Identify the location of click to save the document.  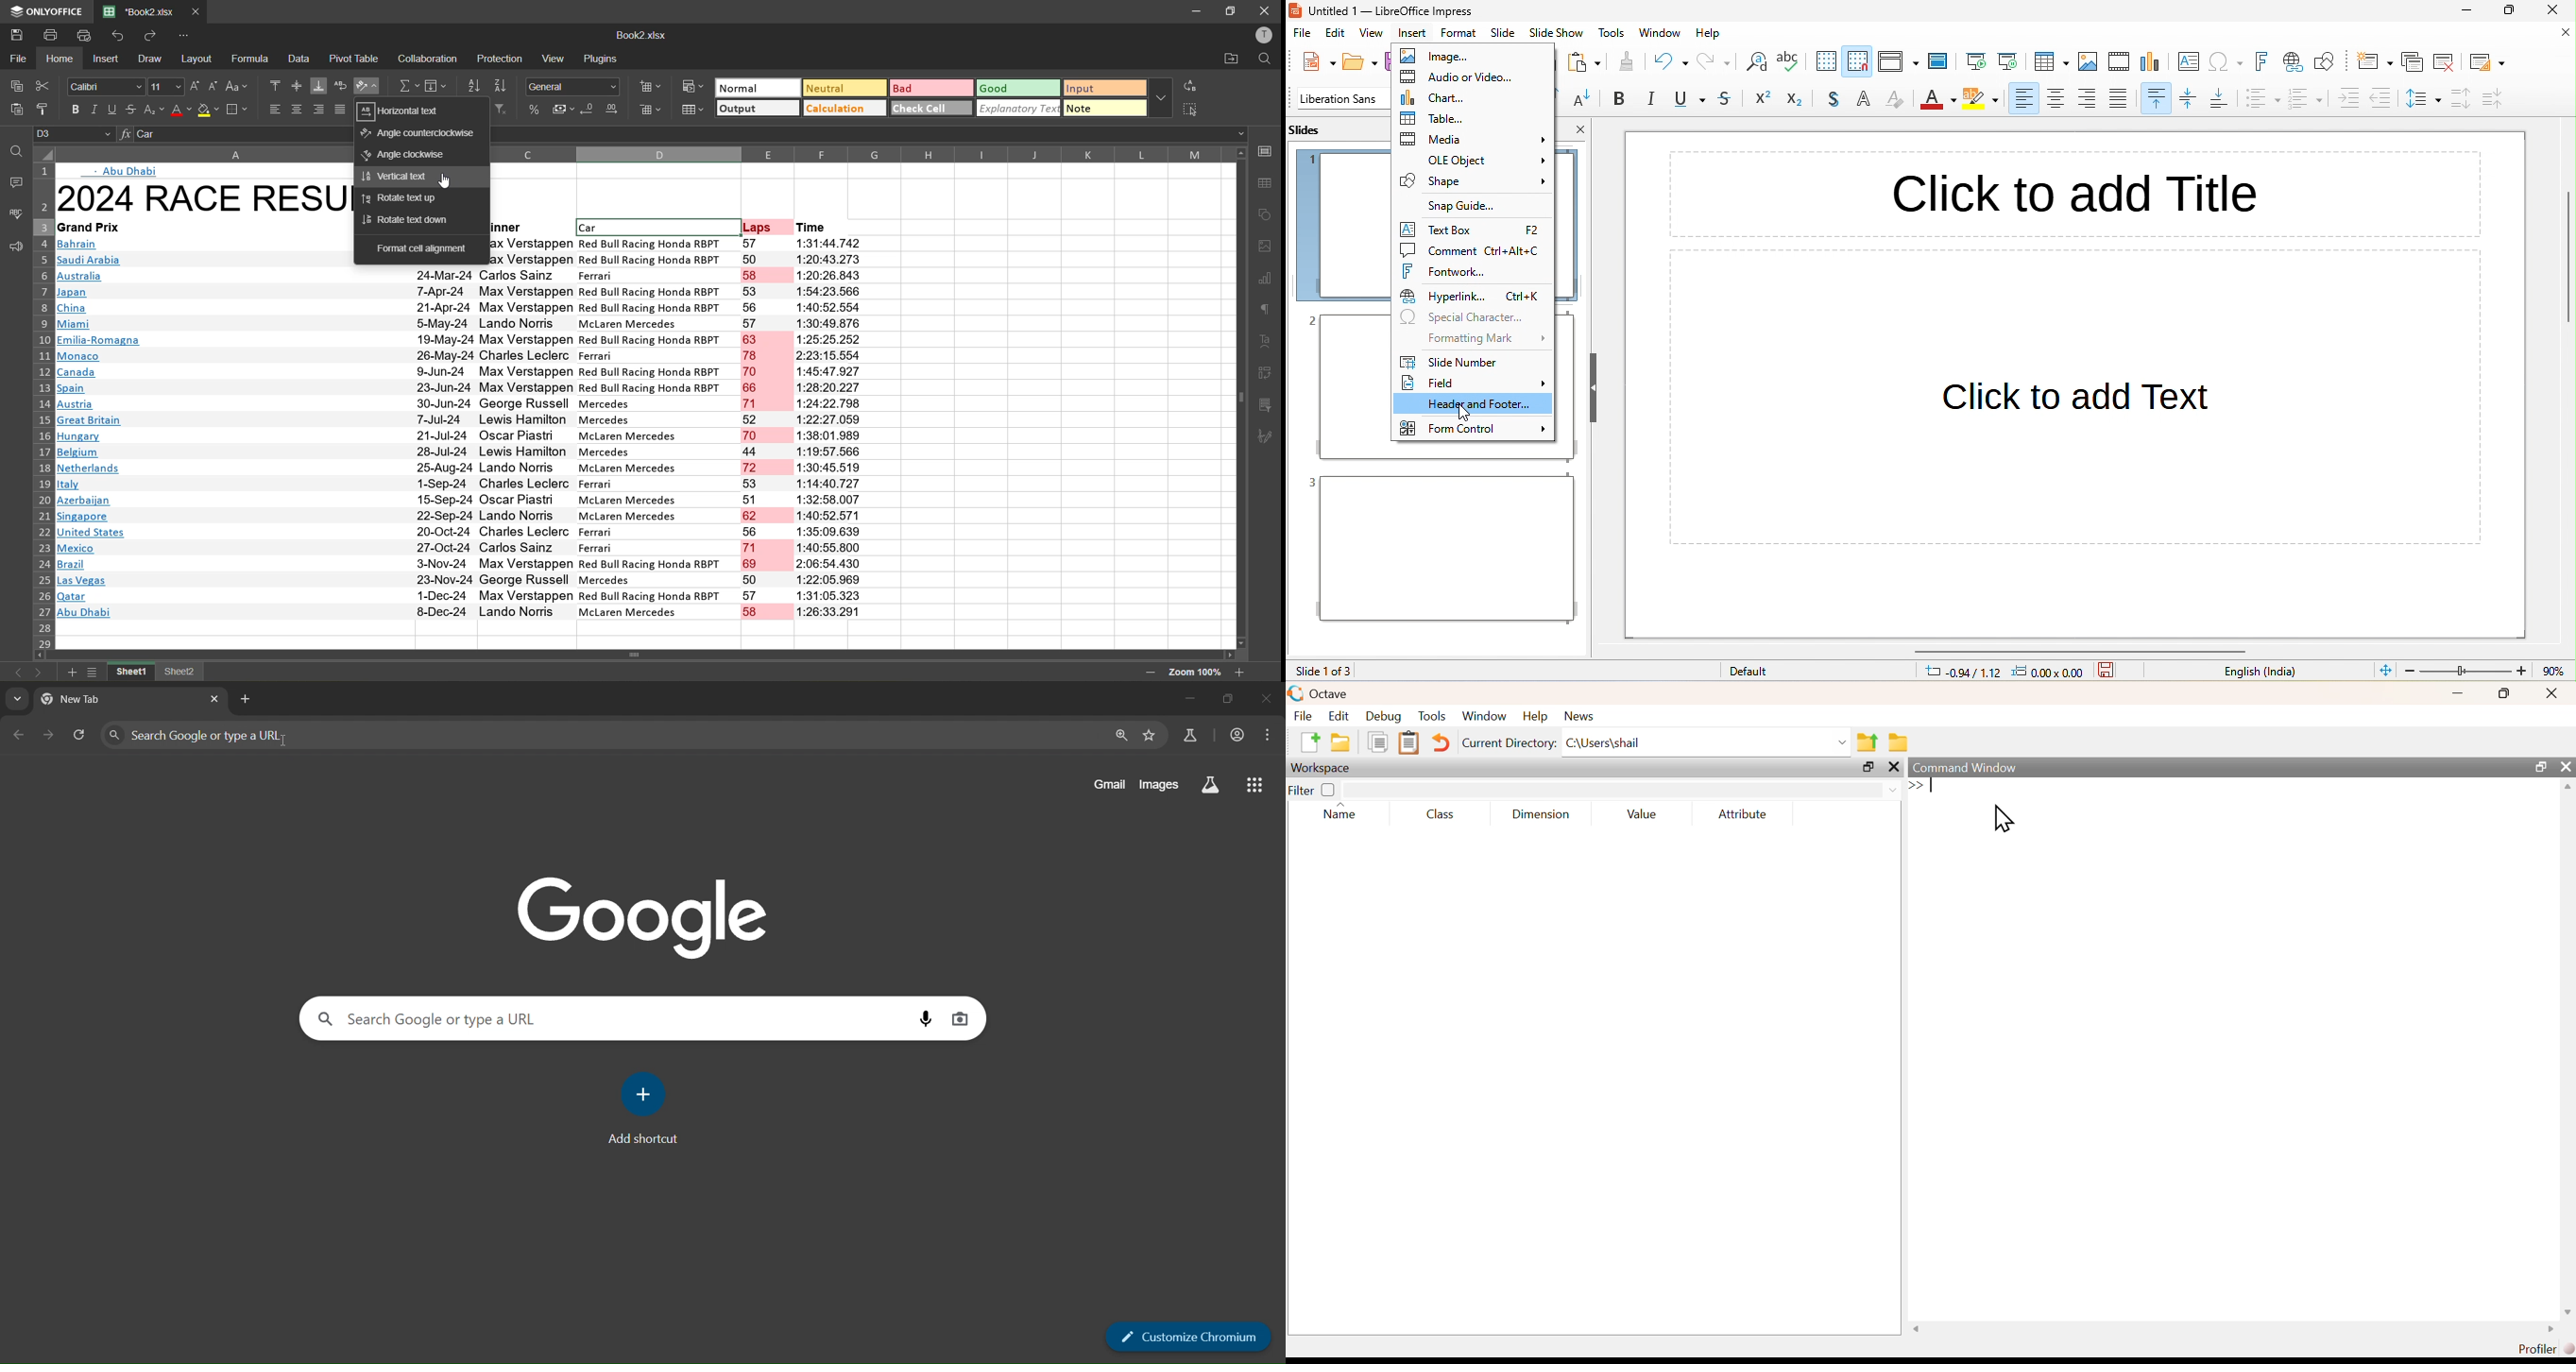
(2107, 673).